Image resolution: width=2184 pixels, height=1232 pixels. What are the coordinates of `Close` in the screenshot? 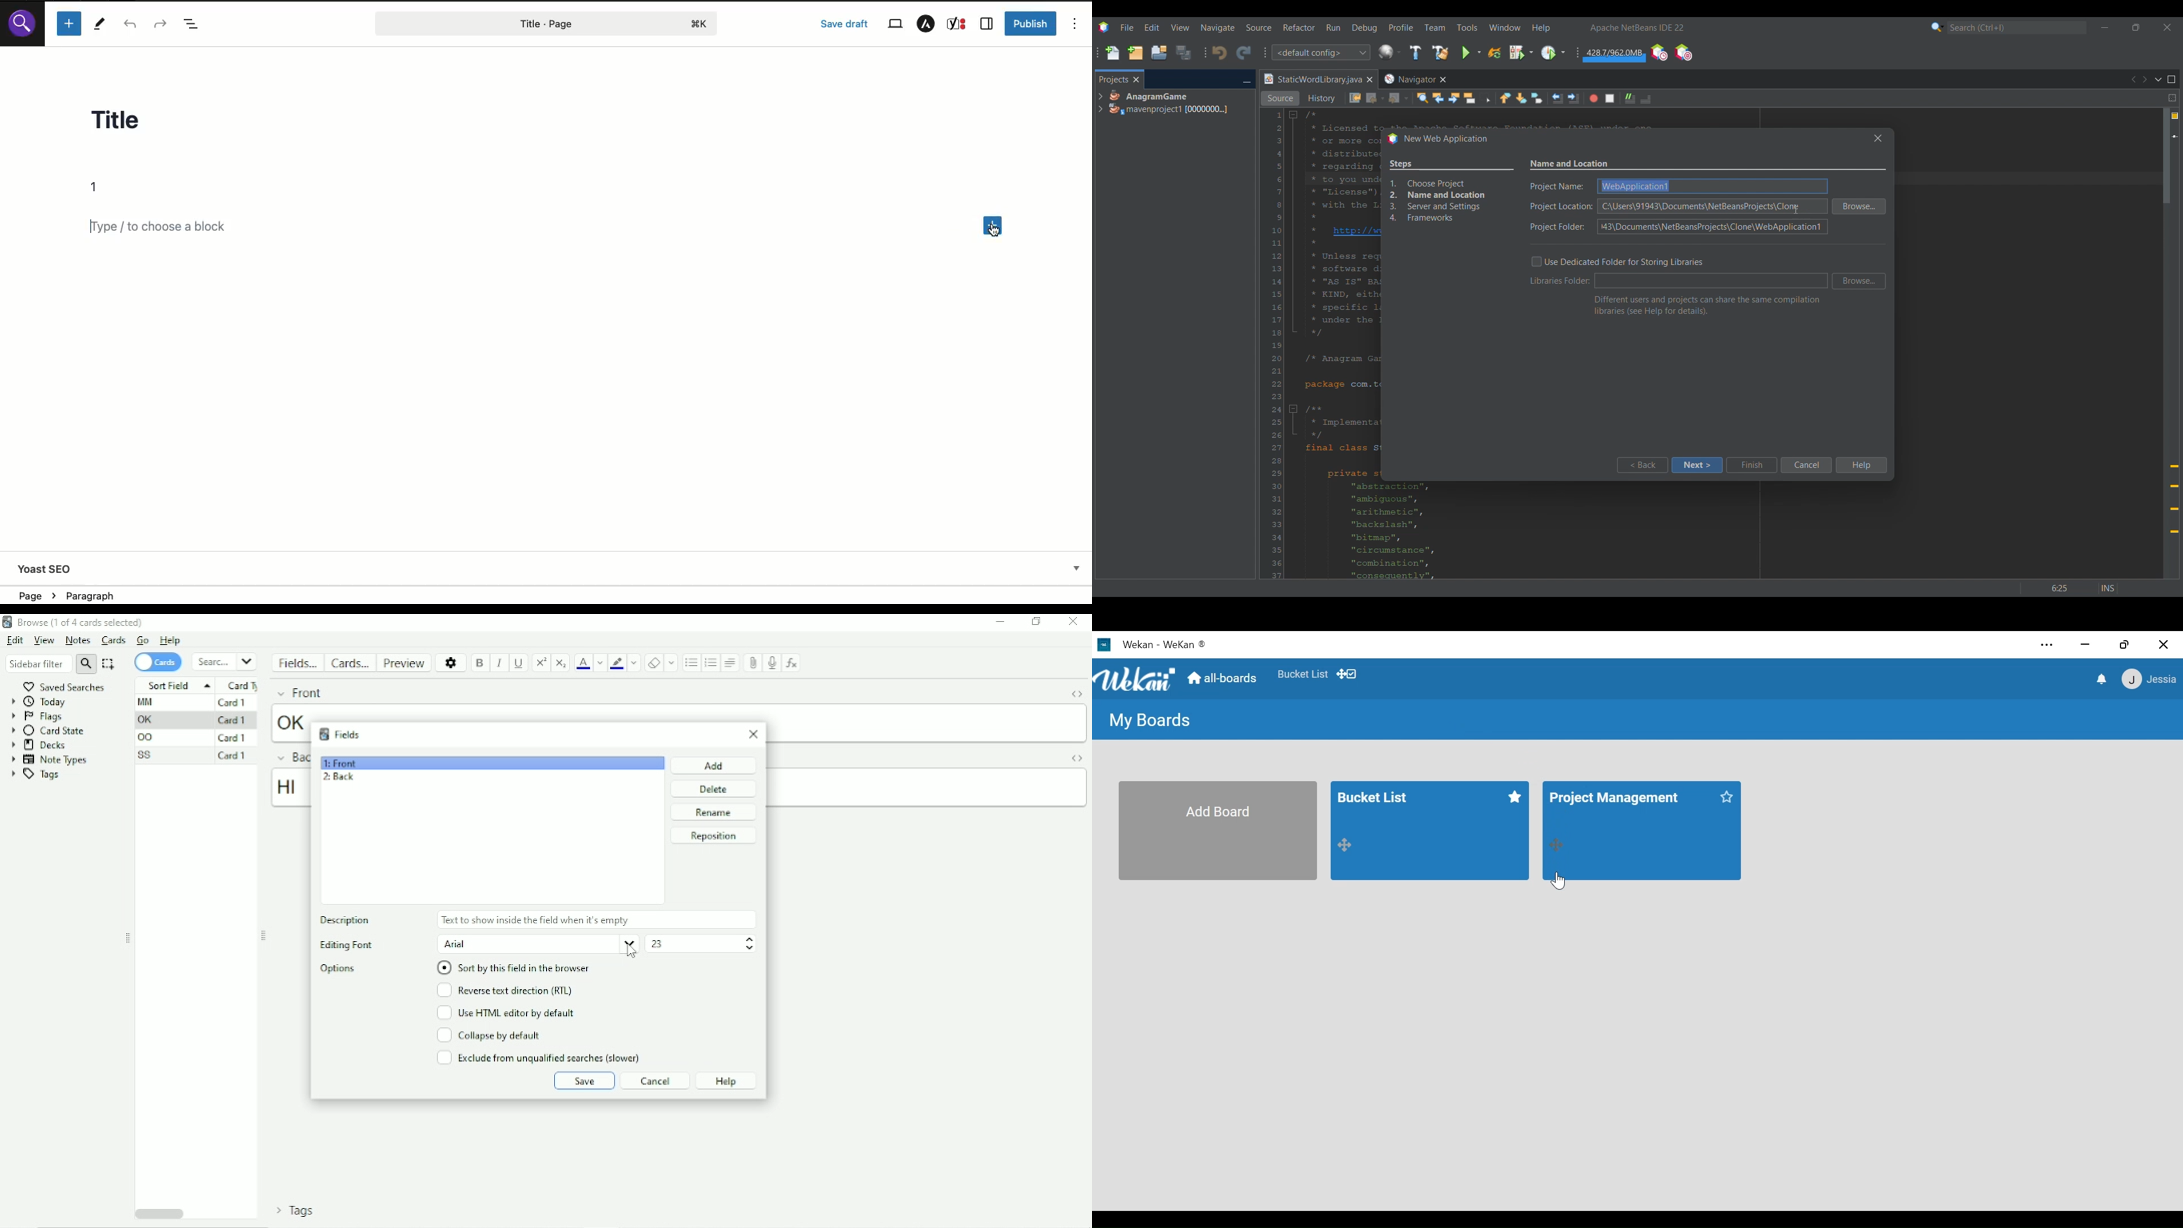 It's located at (1074, 622).